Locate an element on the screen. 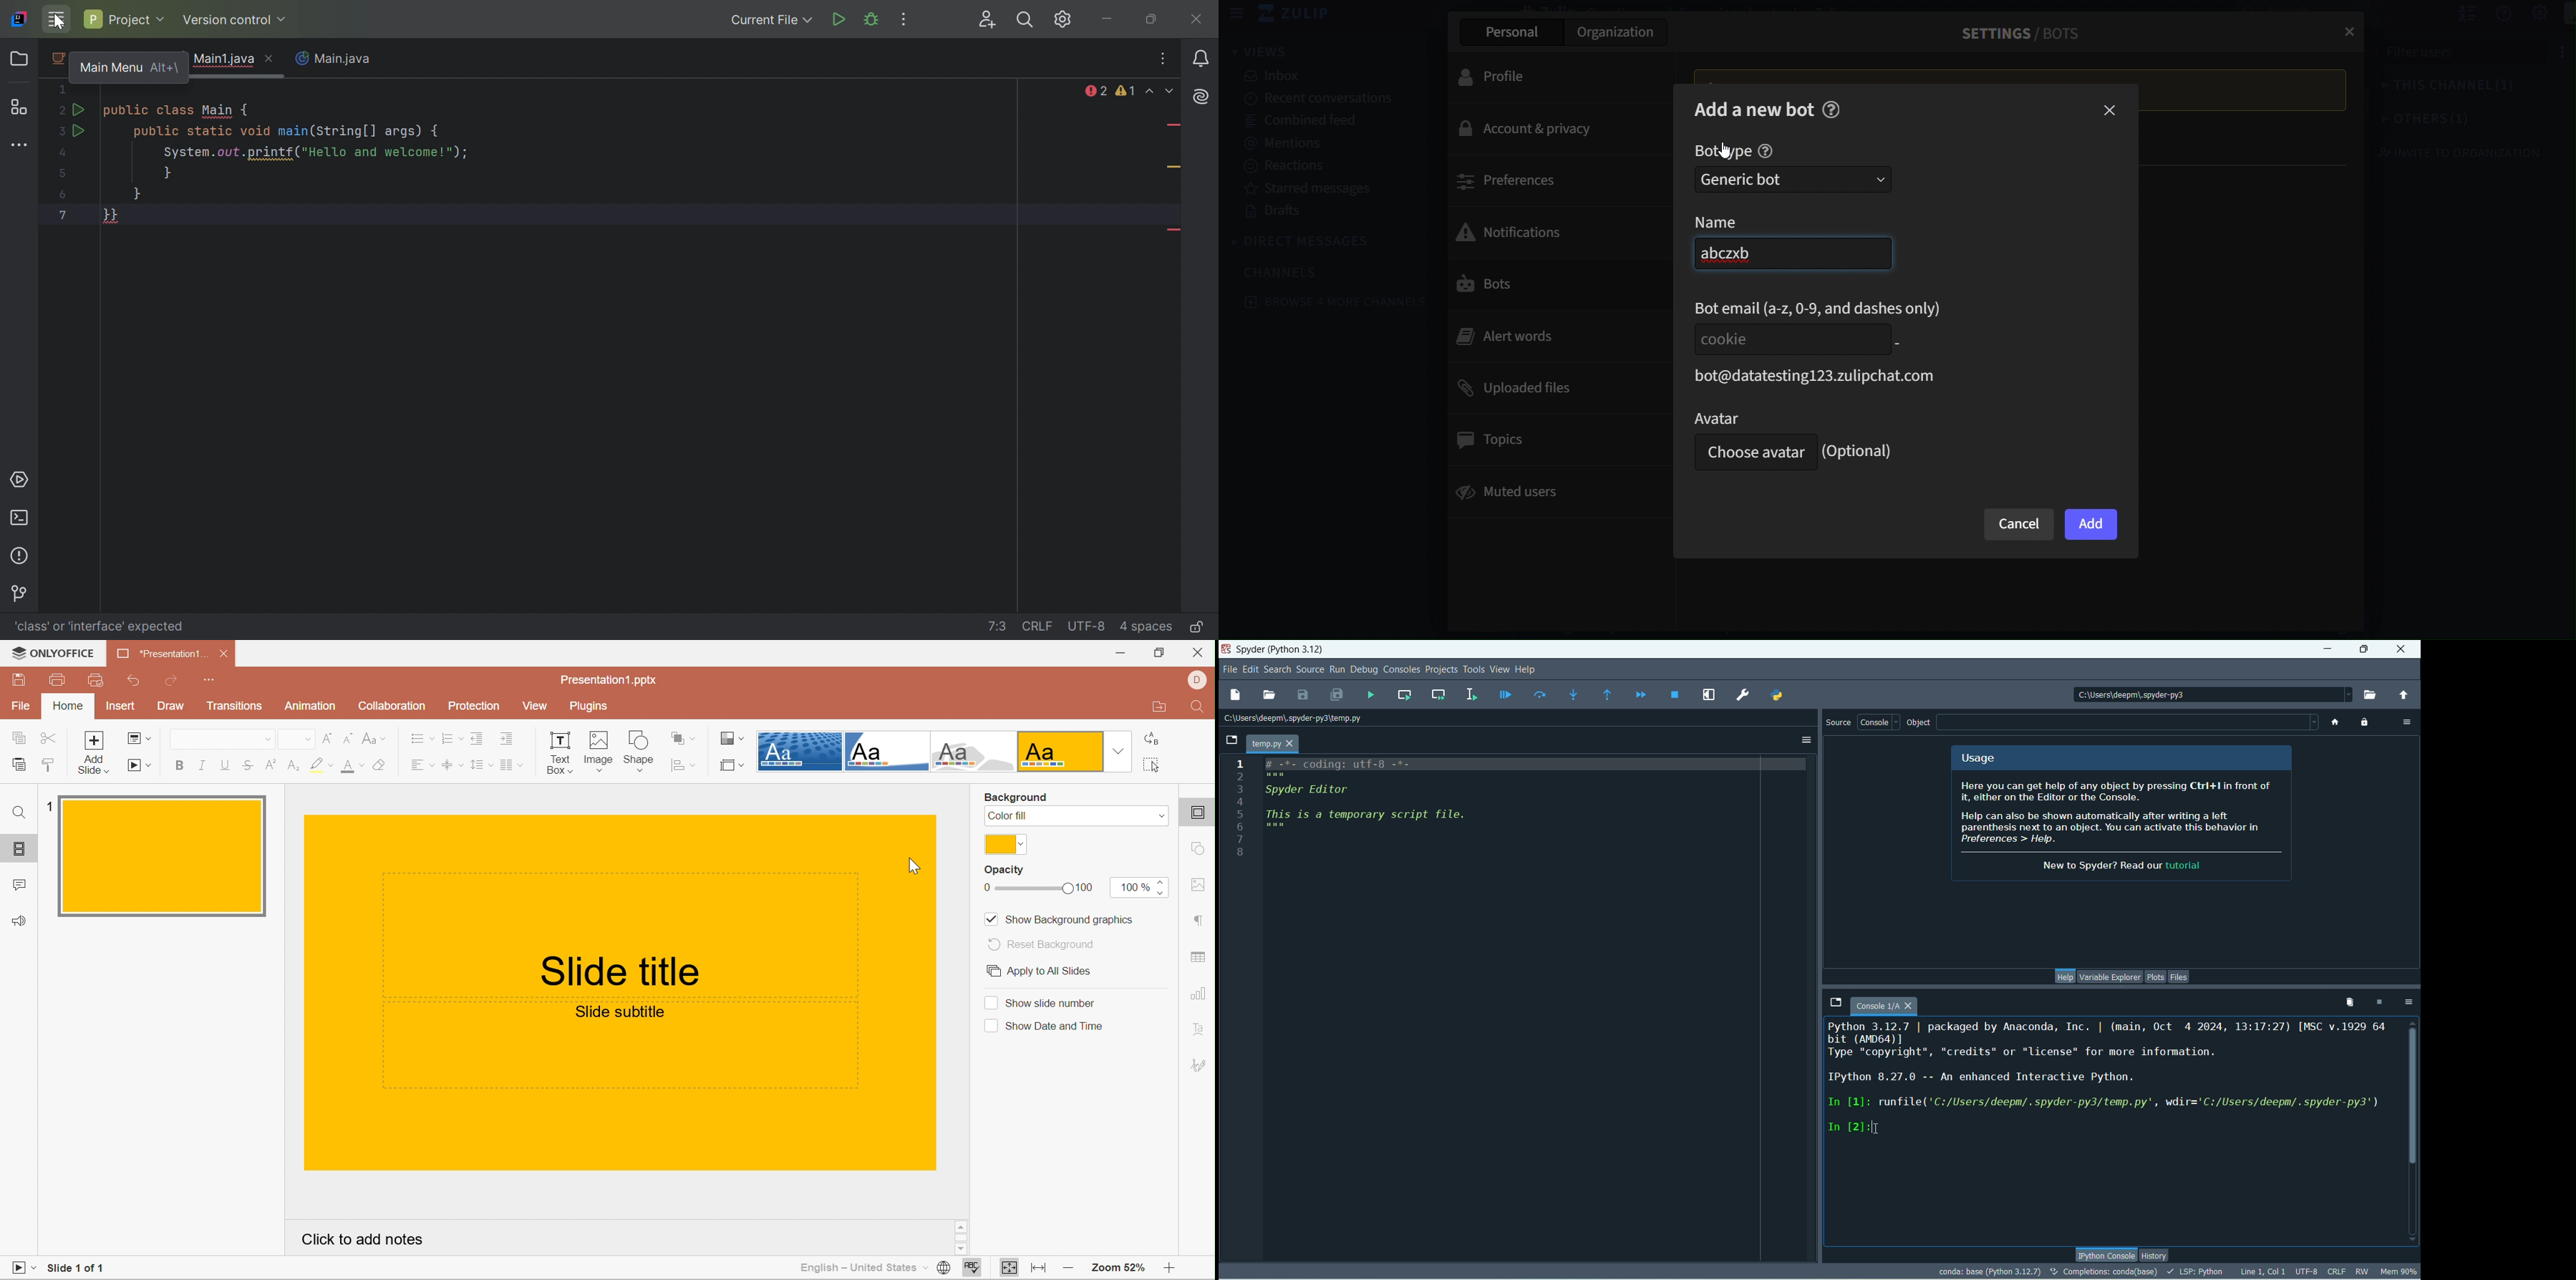 The height and width of the screenshot is (1288, 2576). run until current function returns is located at coordinates (1607, 695).